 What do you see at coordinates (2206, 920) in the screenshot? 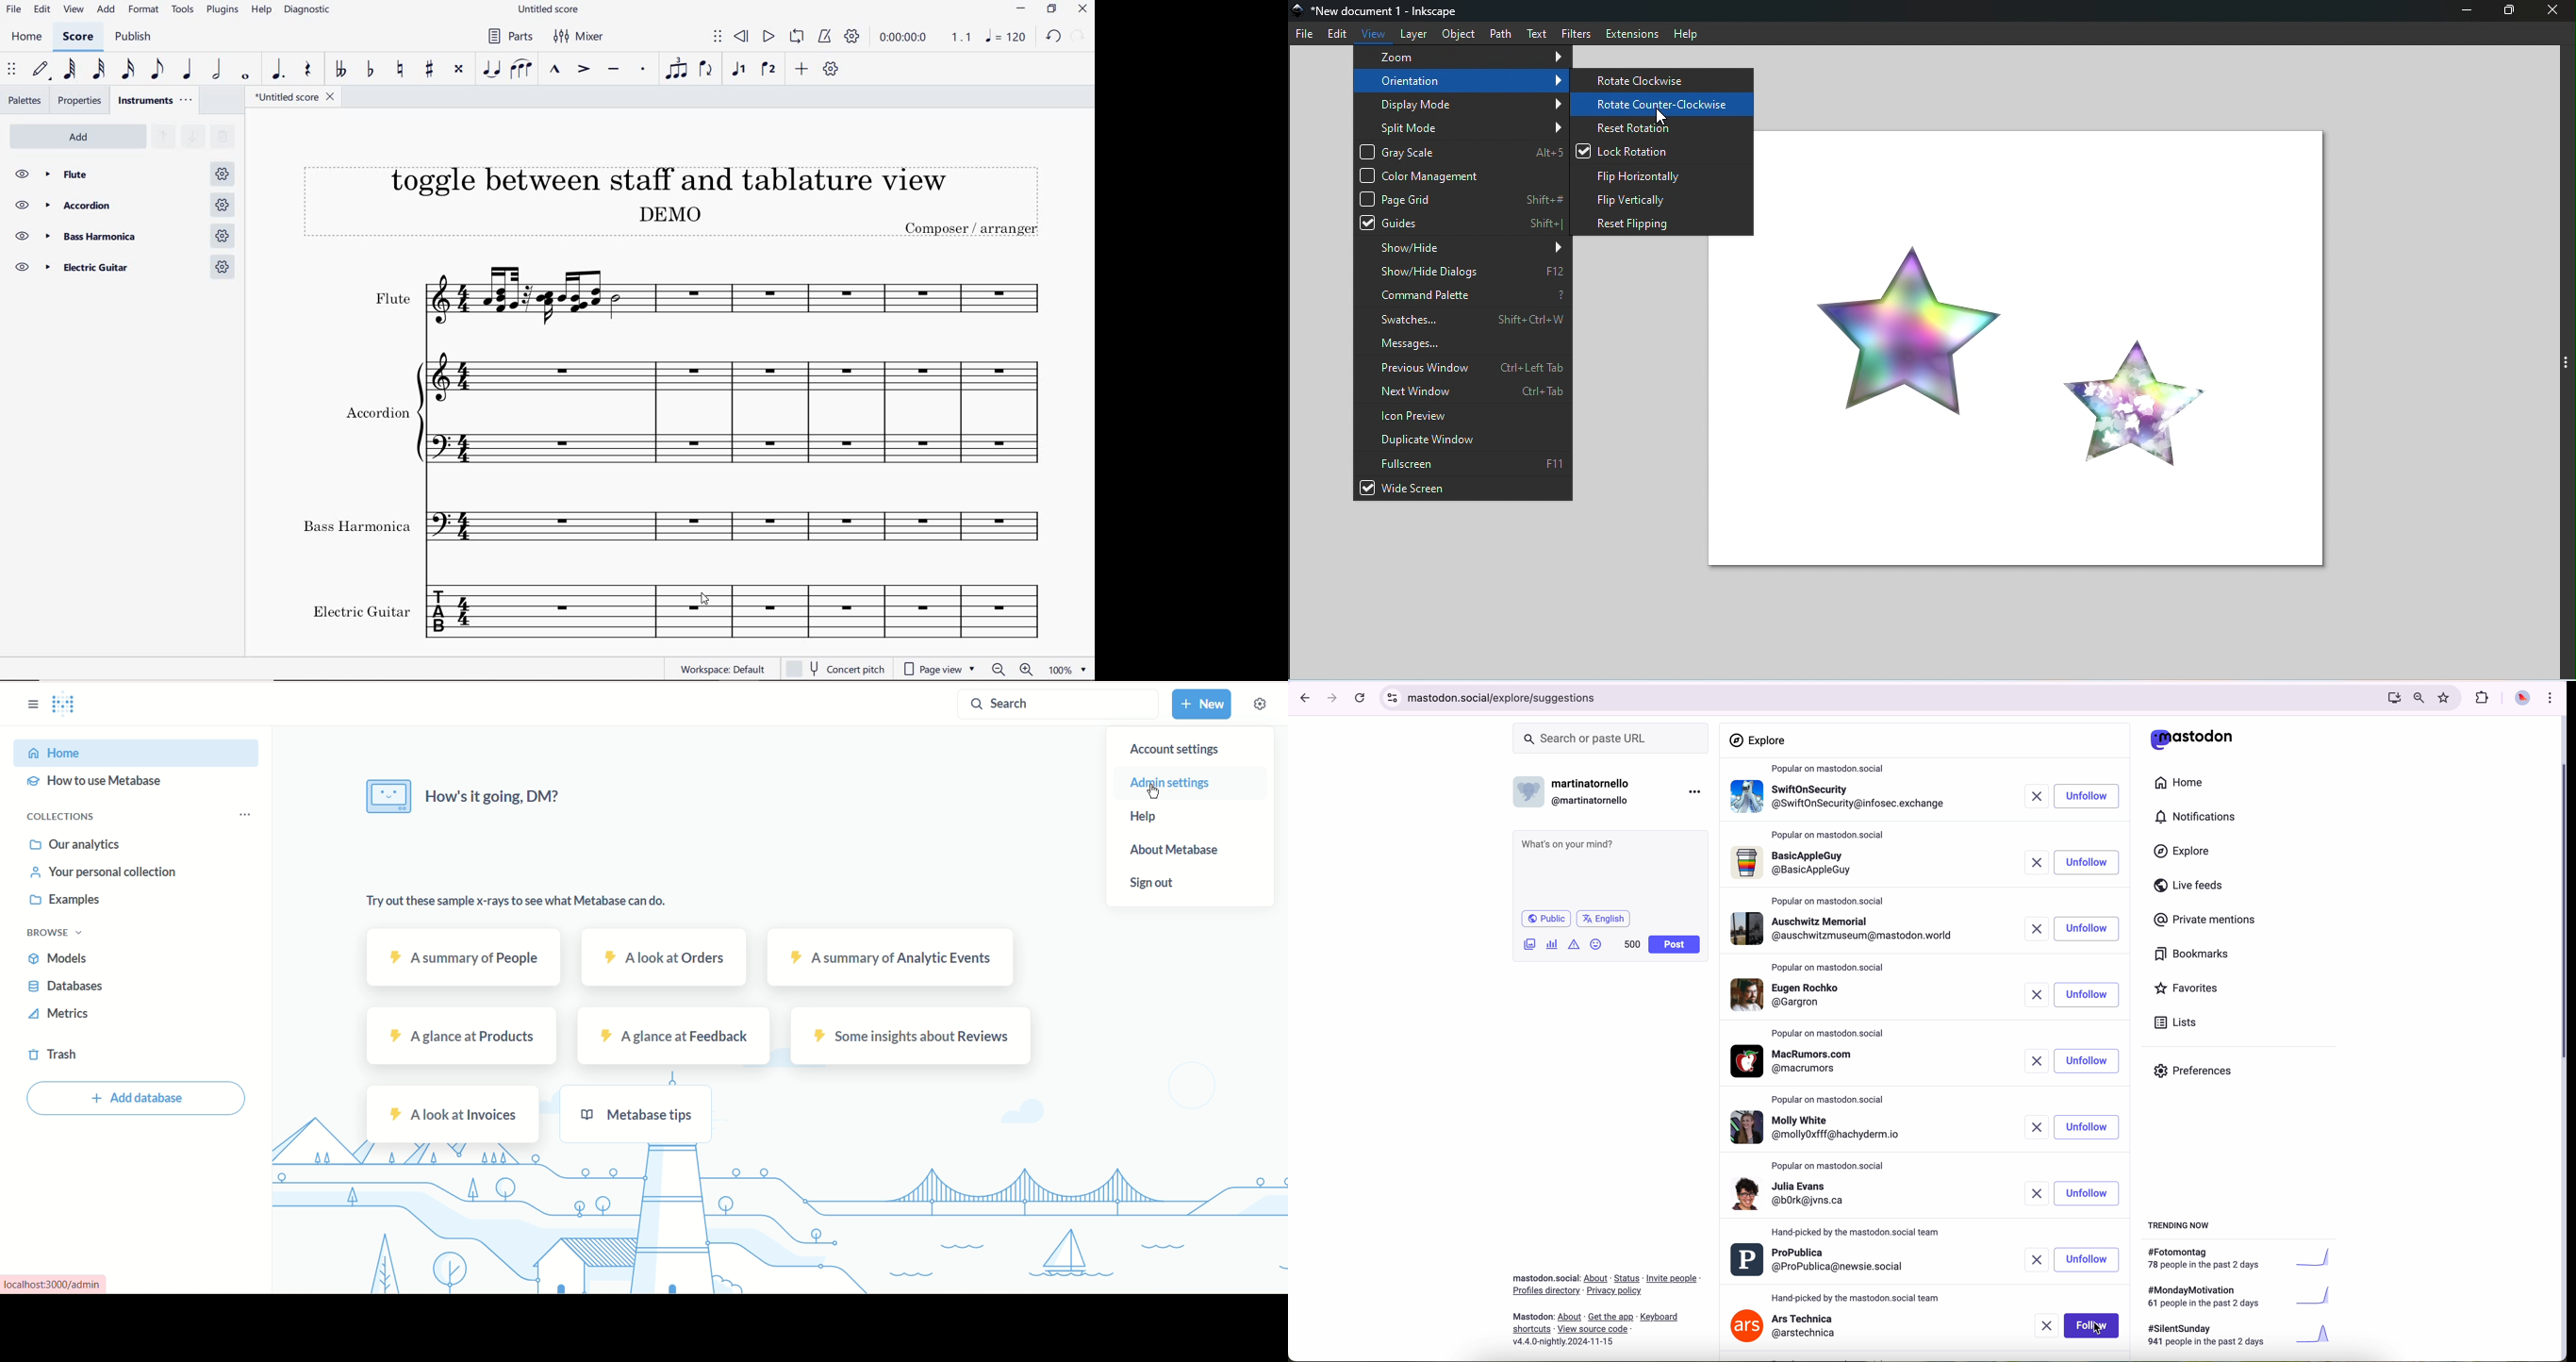
I see `private mentions` at bounding box center [2206, 920].